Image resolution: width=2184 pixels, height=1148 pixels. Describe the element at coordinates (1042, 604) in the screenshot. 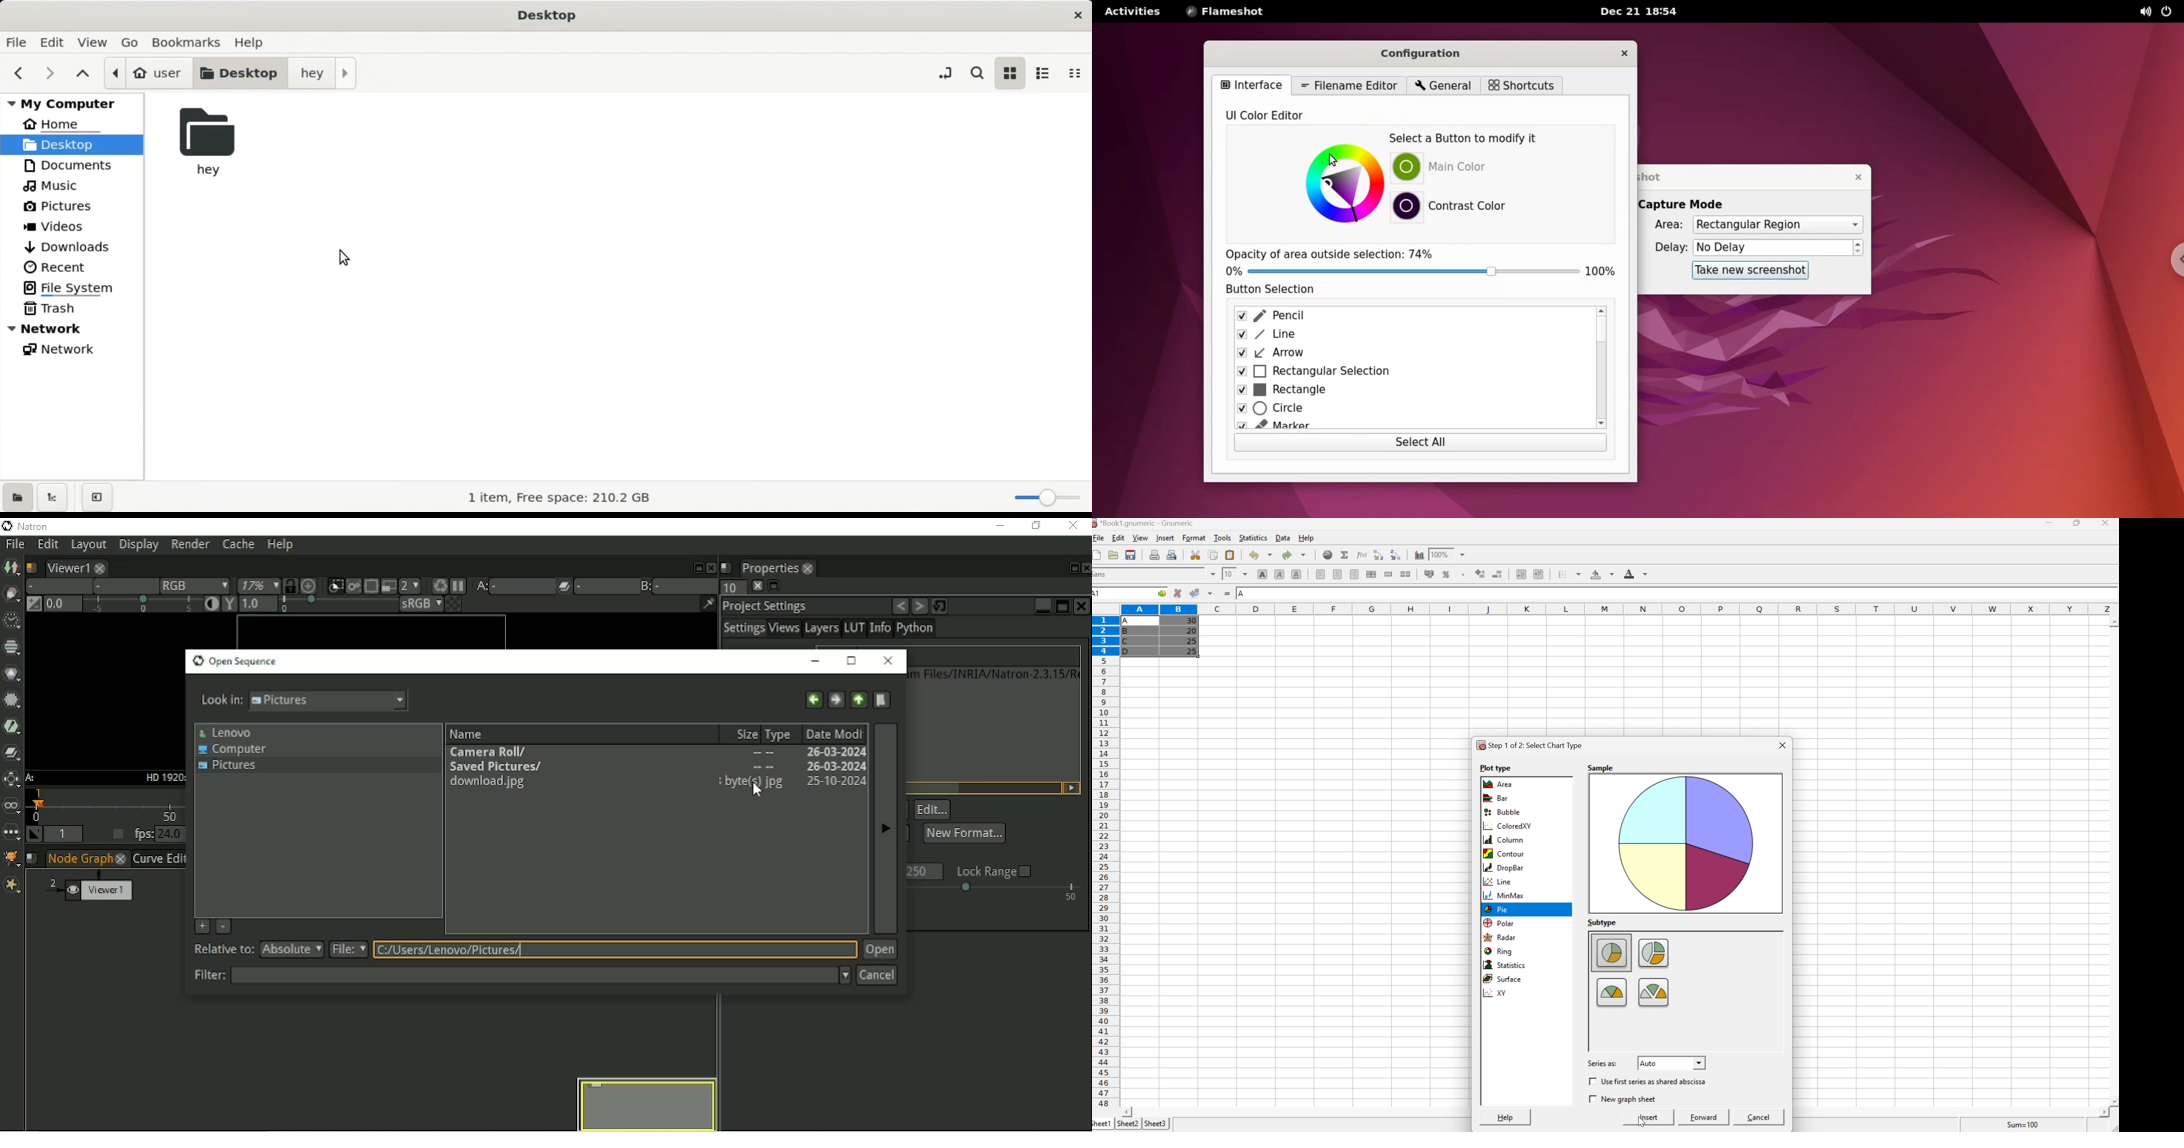

I see `Minimize` at that location.